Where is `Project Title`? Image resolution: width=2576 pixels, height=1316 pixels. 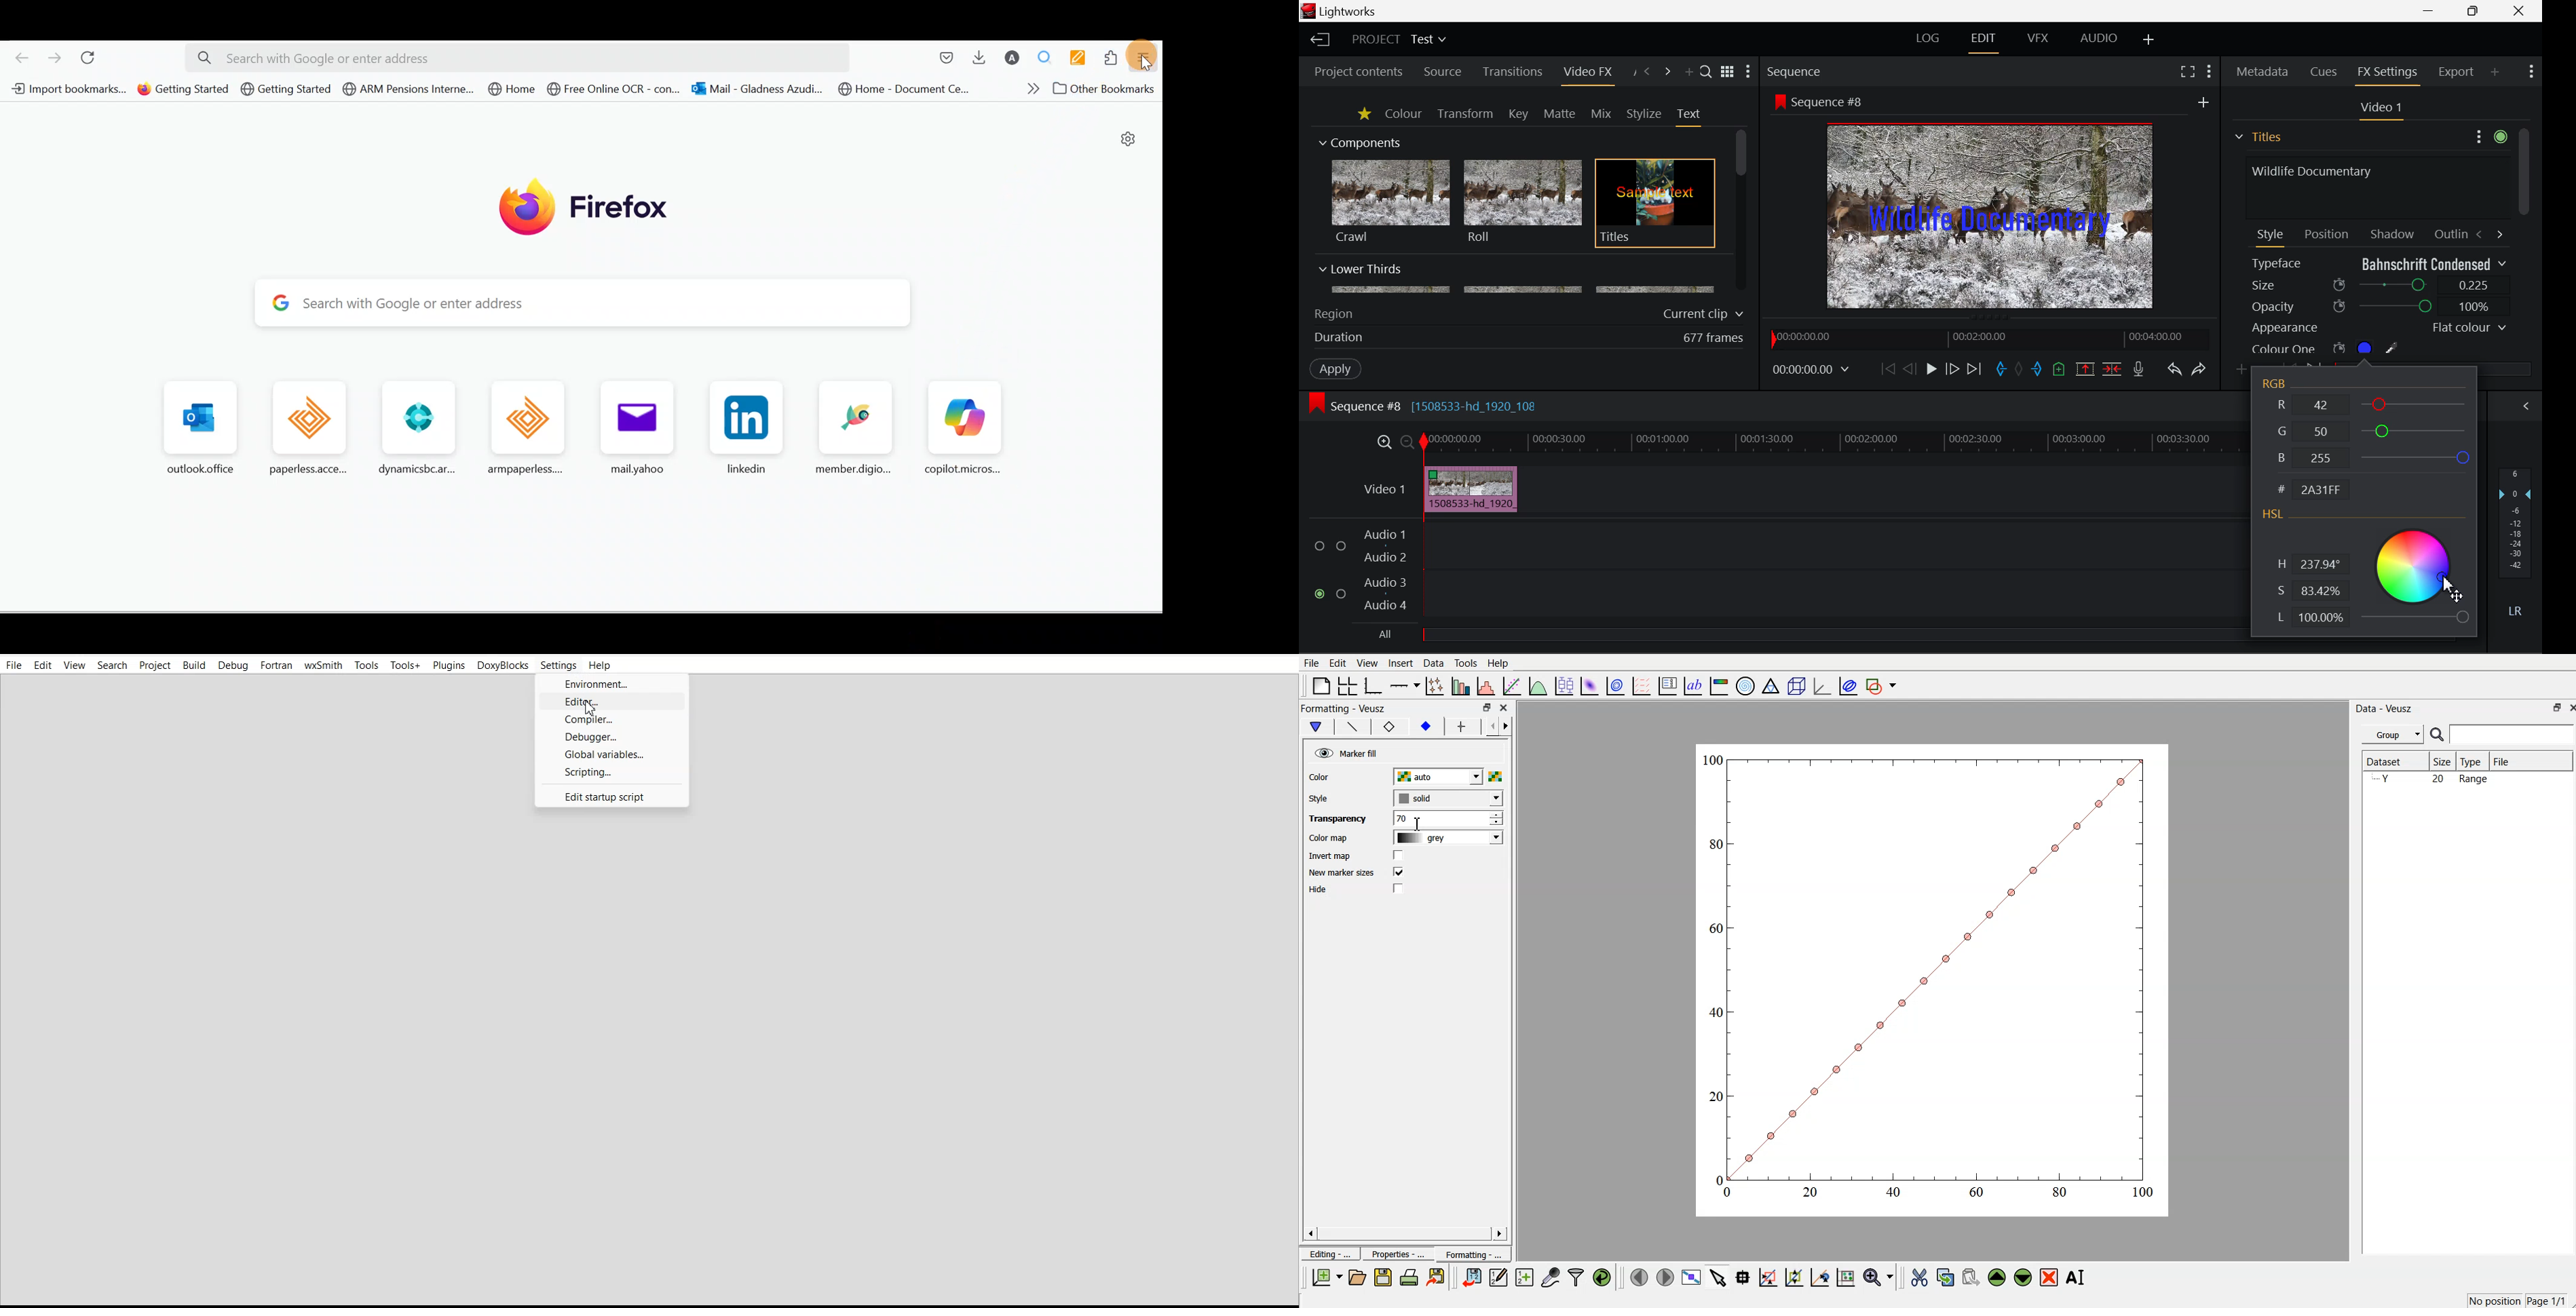 Project Title is located at coordinates (1400, 38).